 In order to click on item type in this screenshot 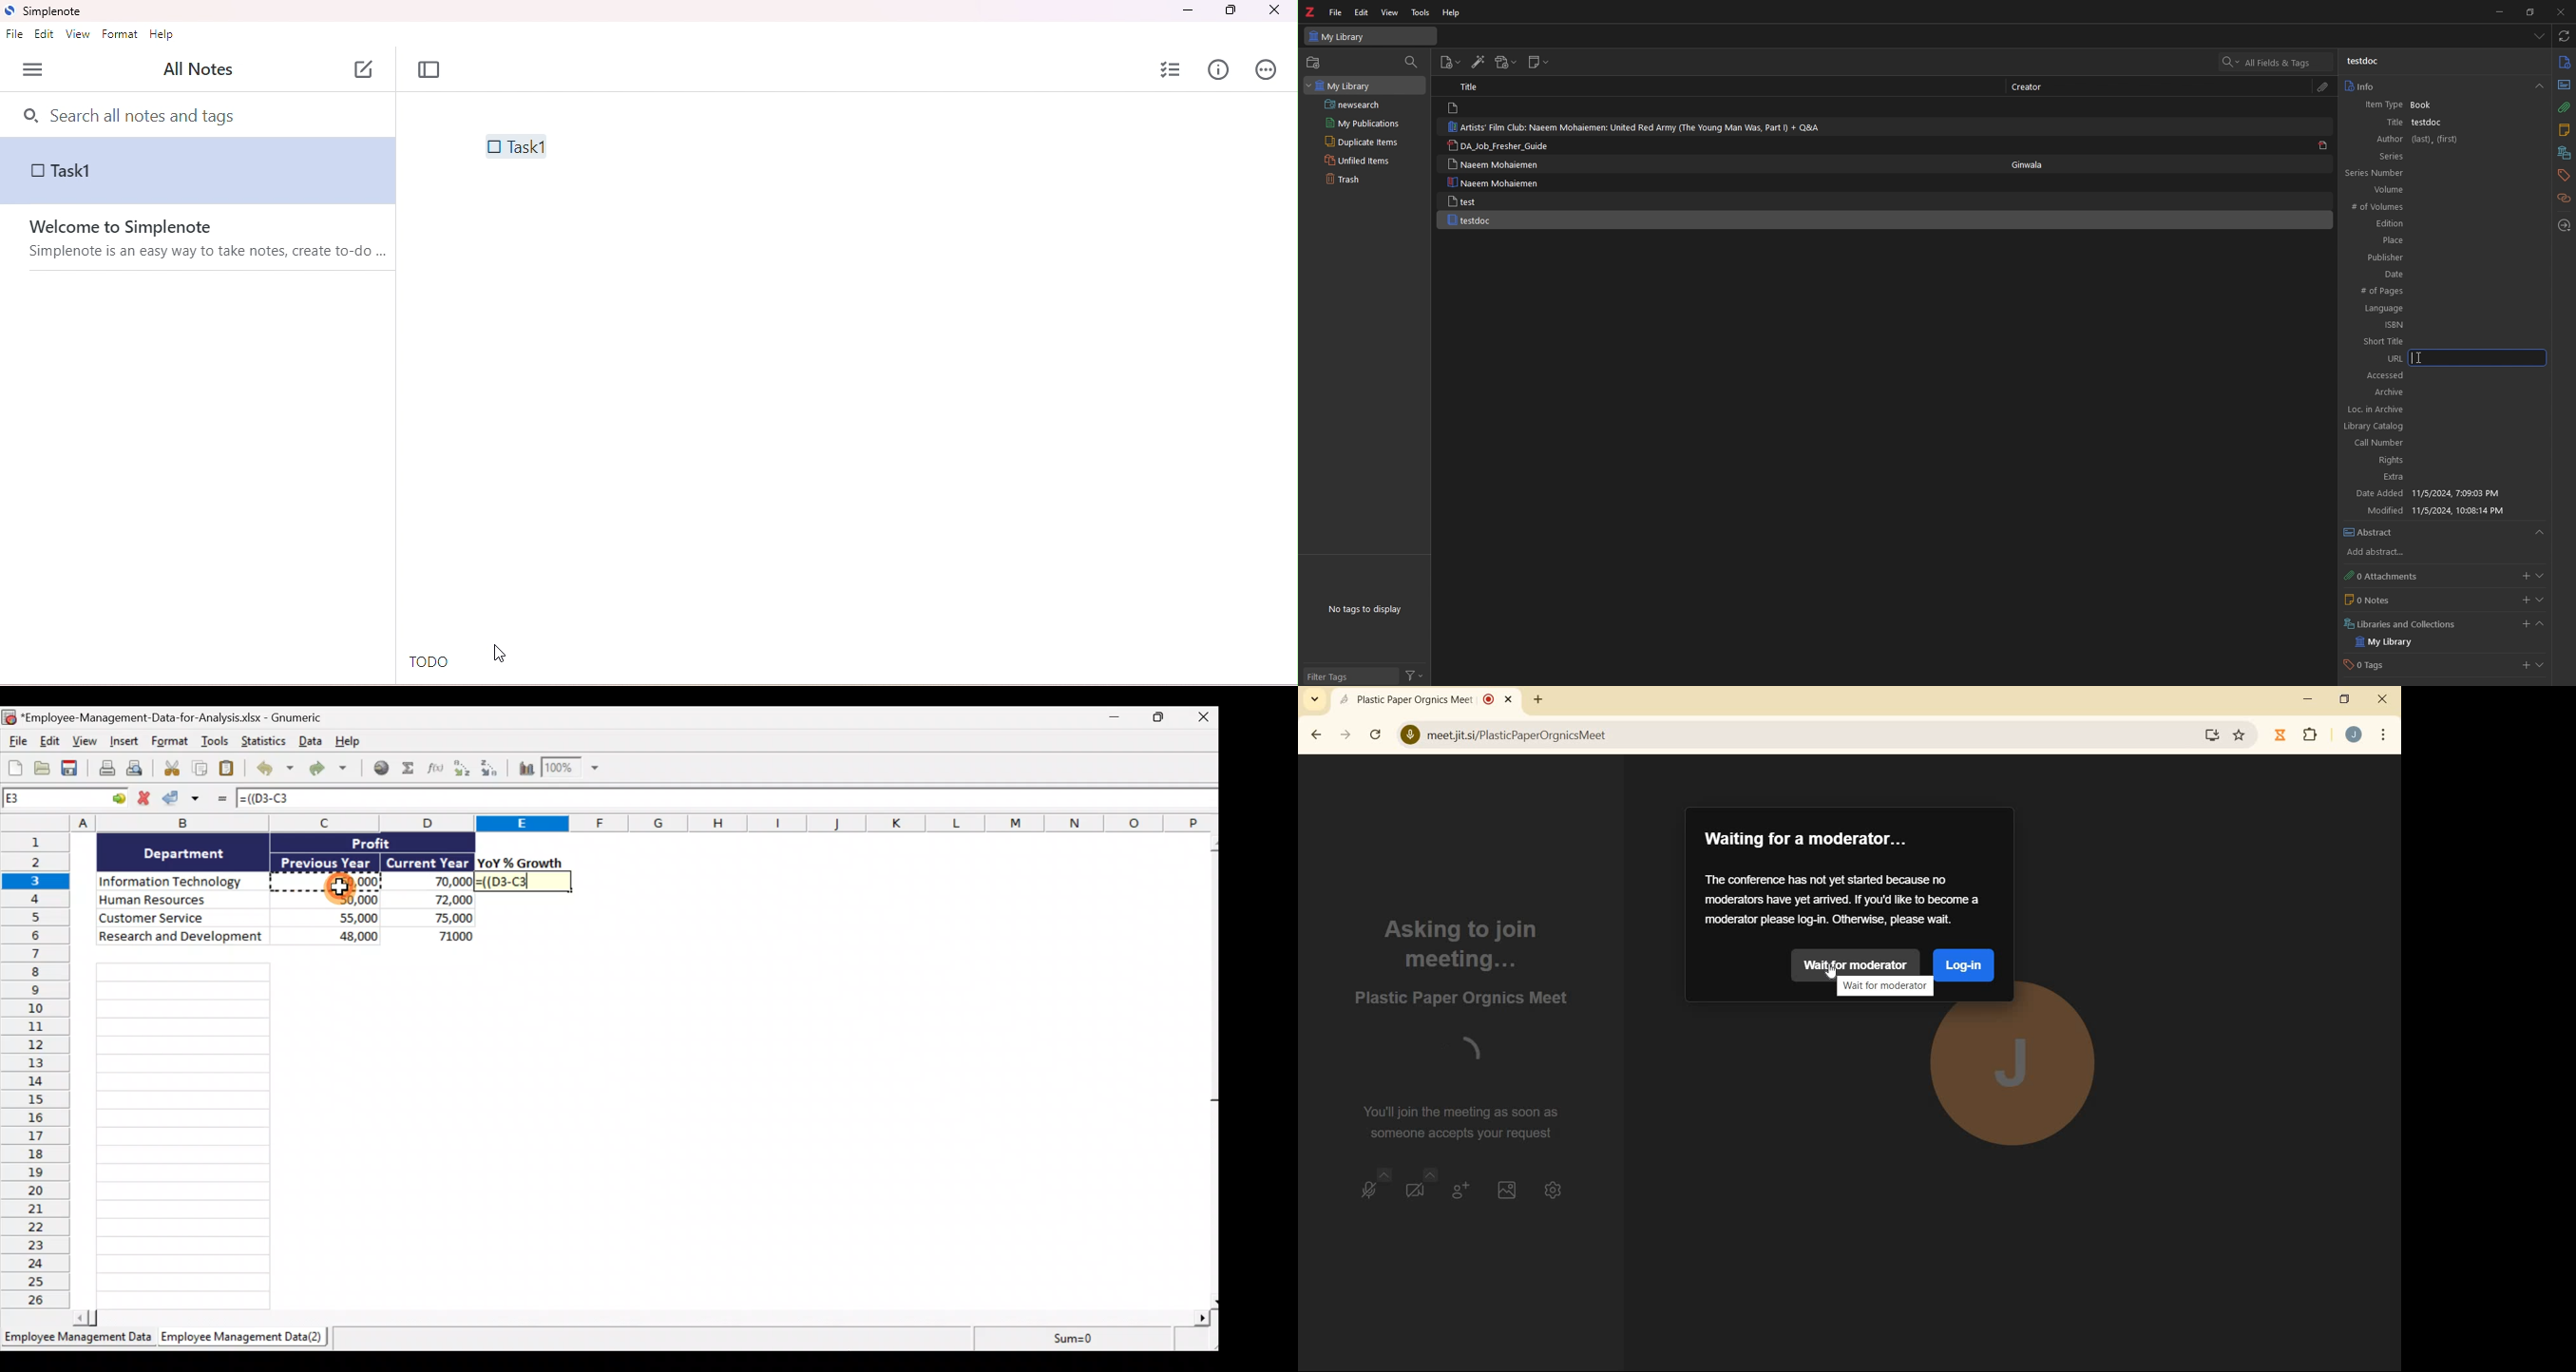, I will do `click(2384, 105)`.